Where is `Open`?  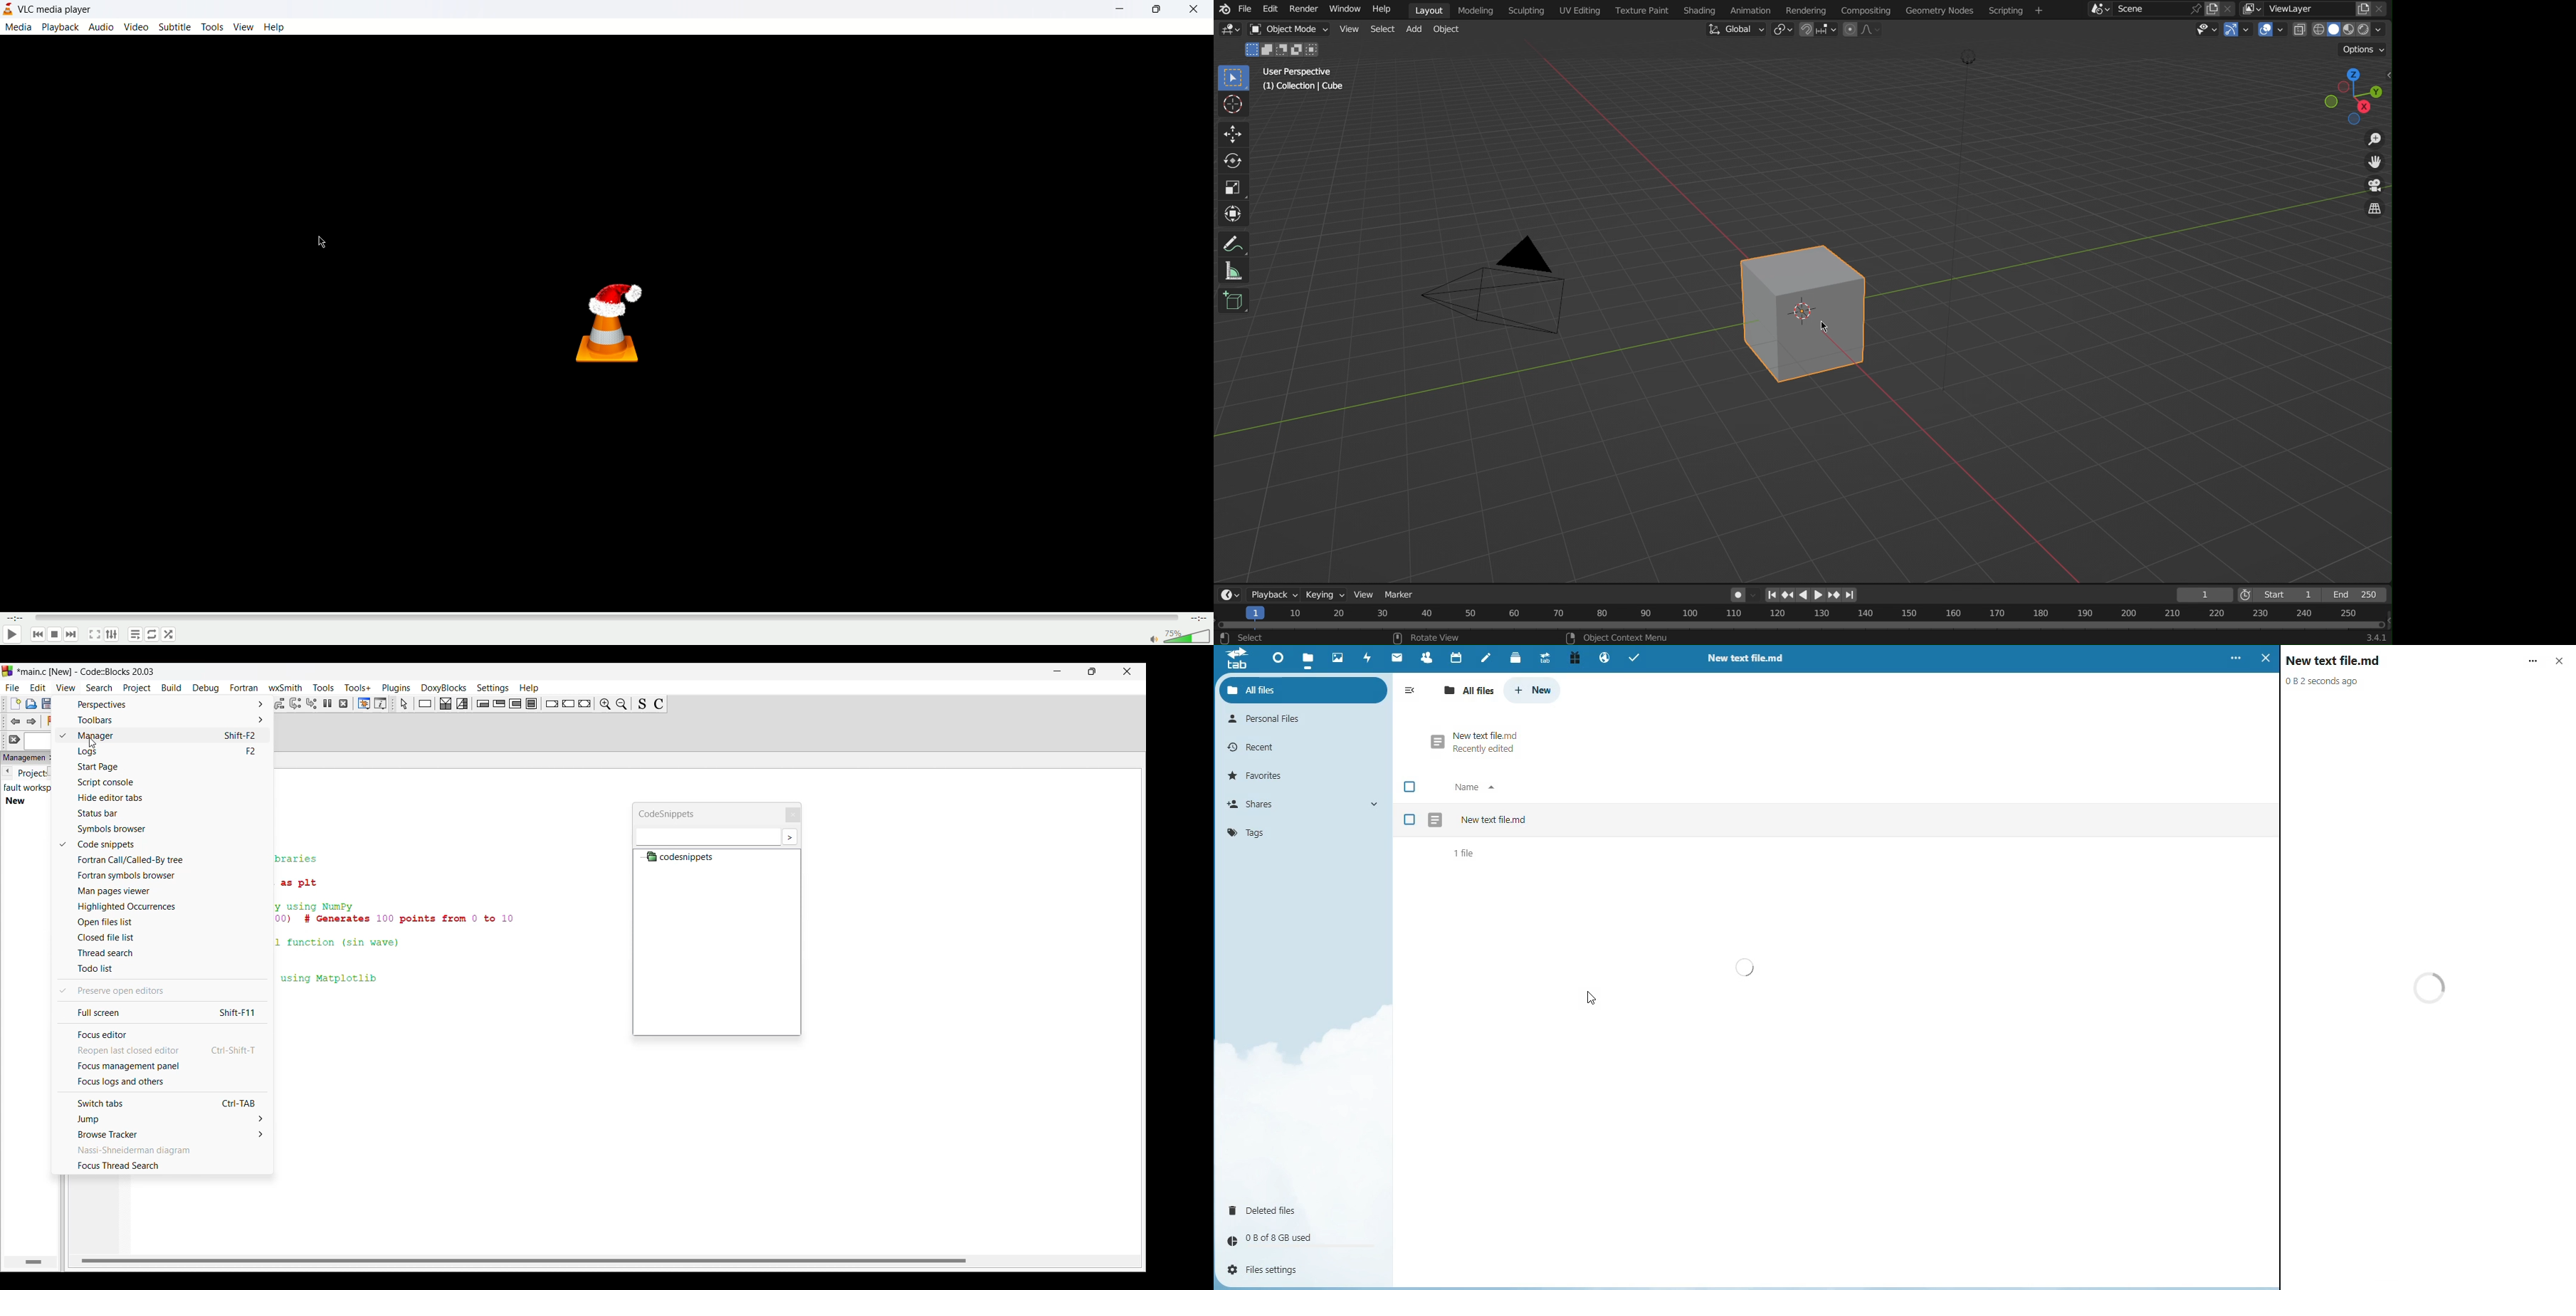 Open is located at coordinates (31, 704).